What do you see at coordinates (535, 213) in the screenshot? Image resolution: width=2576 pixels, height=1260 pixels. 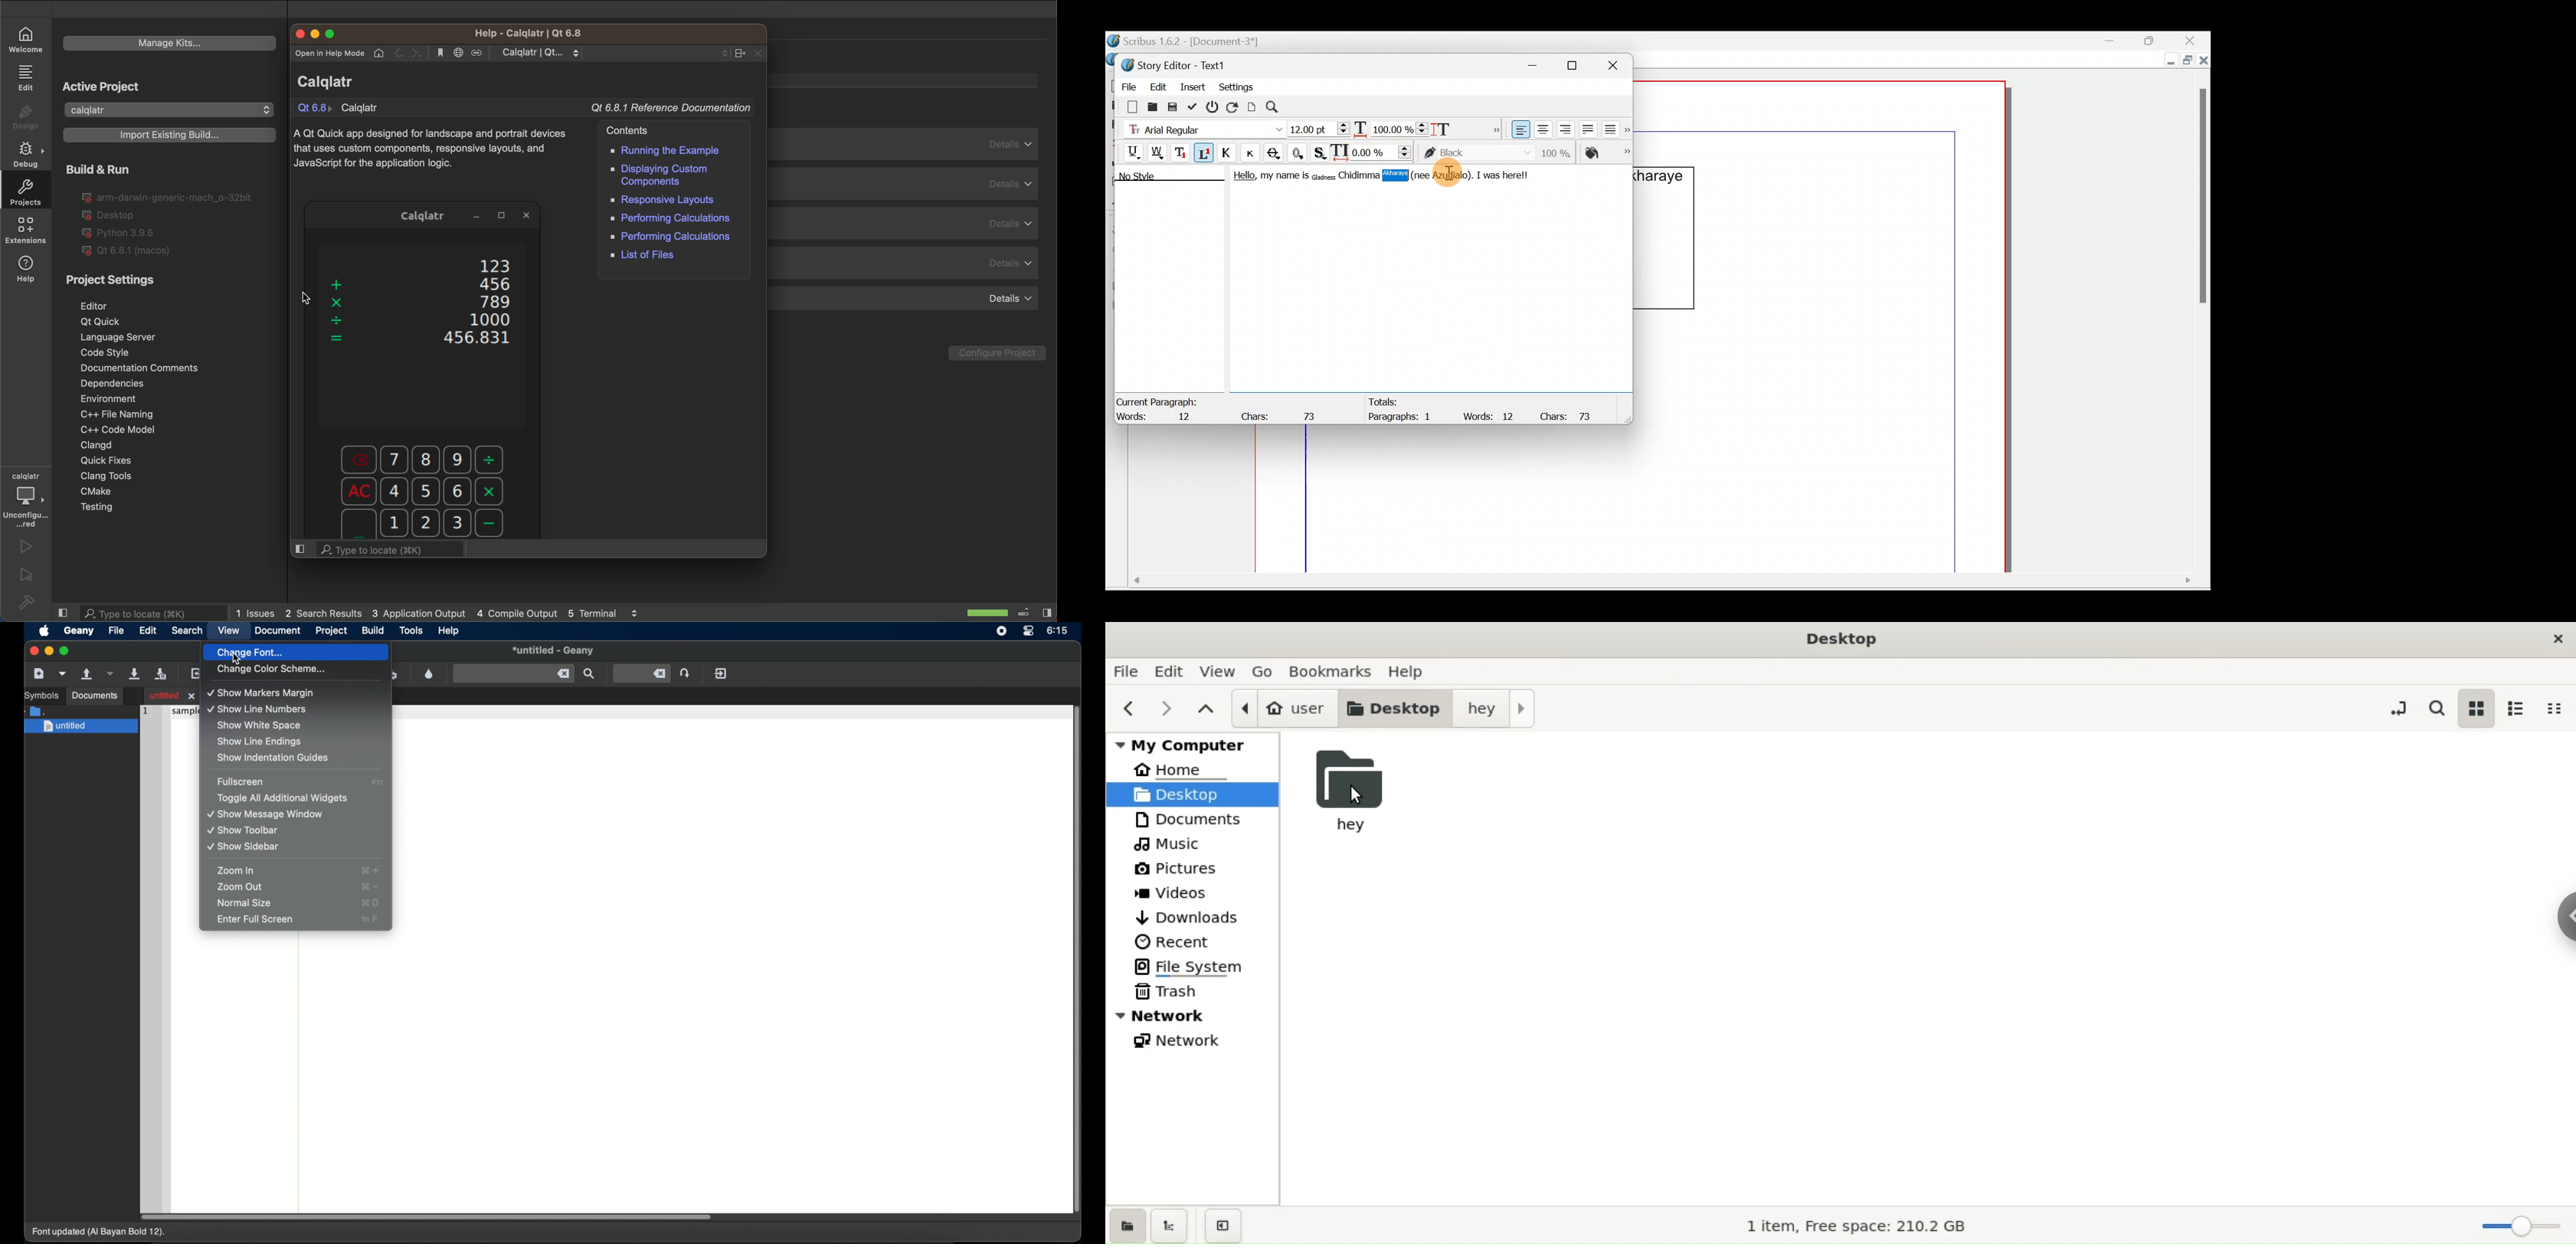 I see `Close` at bounding box center [535, 213].